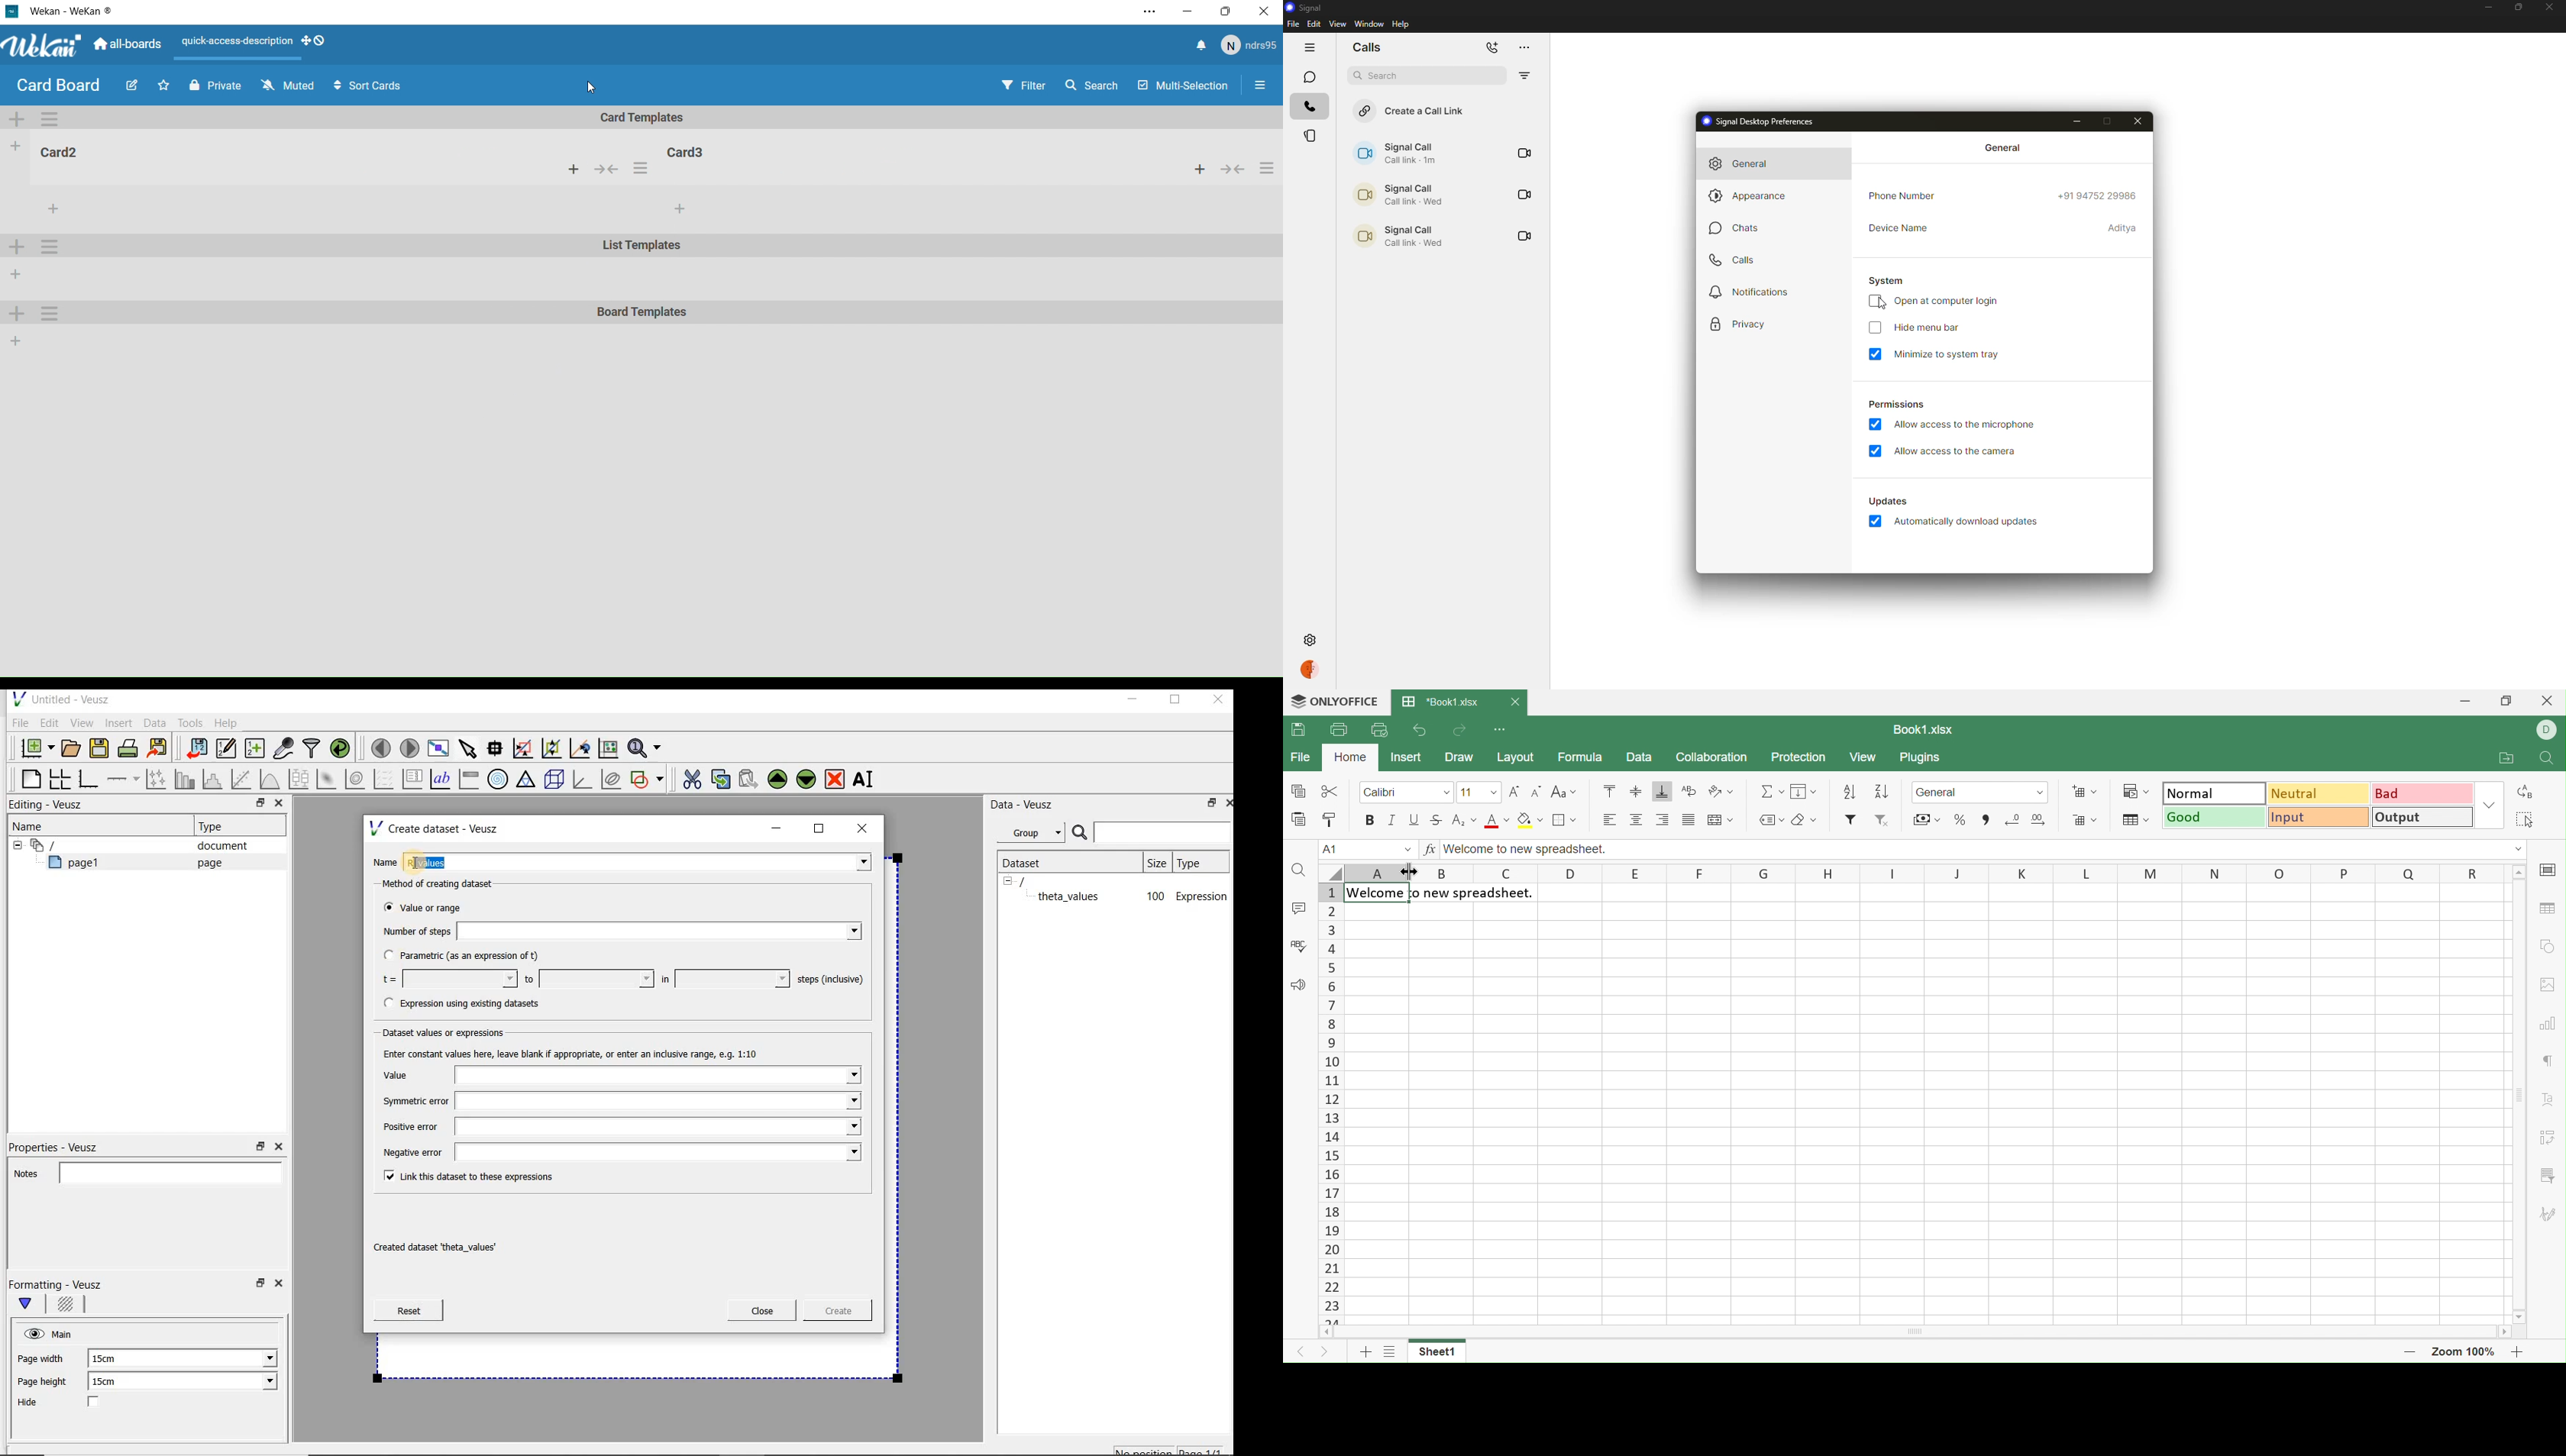 Image resolution: width=2576 pixels, height=1456 pixels. What do you see at coordinates (1299, 944) in the screenshot?
I see `Check Spelling` at bounding box center [1299, 944].